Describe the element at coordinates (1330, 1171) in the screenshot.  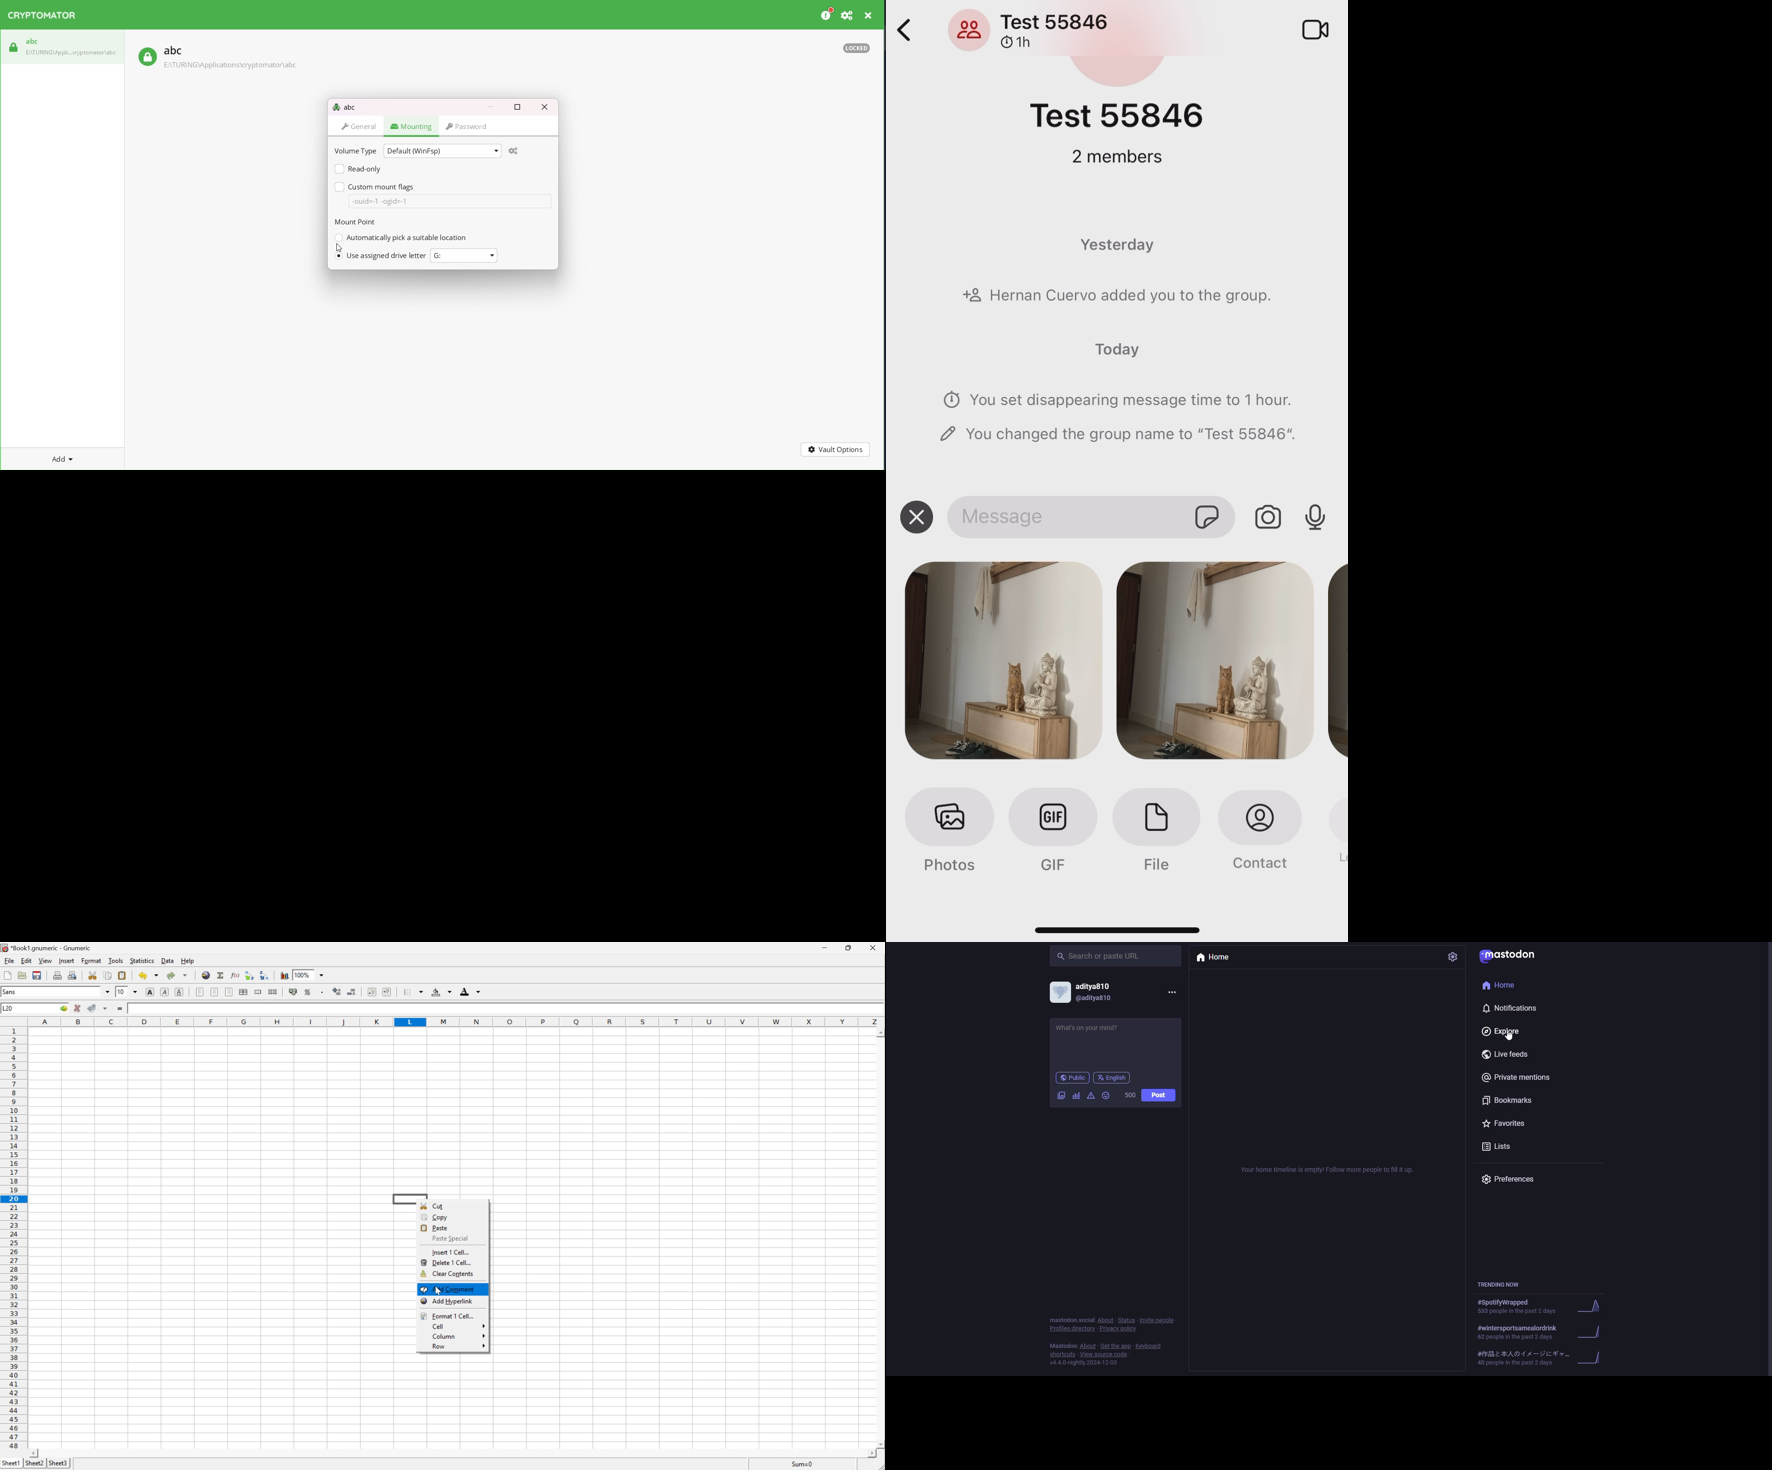
I see `timeline is empty` at that location.